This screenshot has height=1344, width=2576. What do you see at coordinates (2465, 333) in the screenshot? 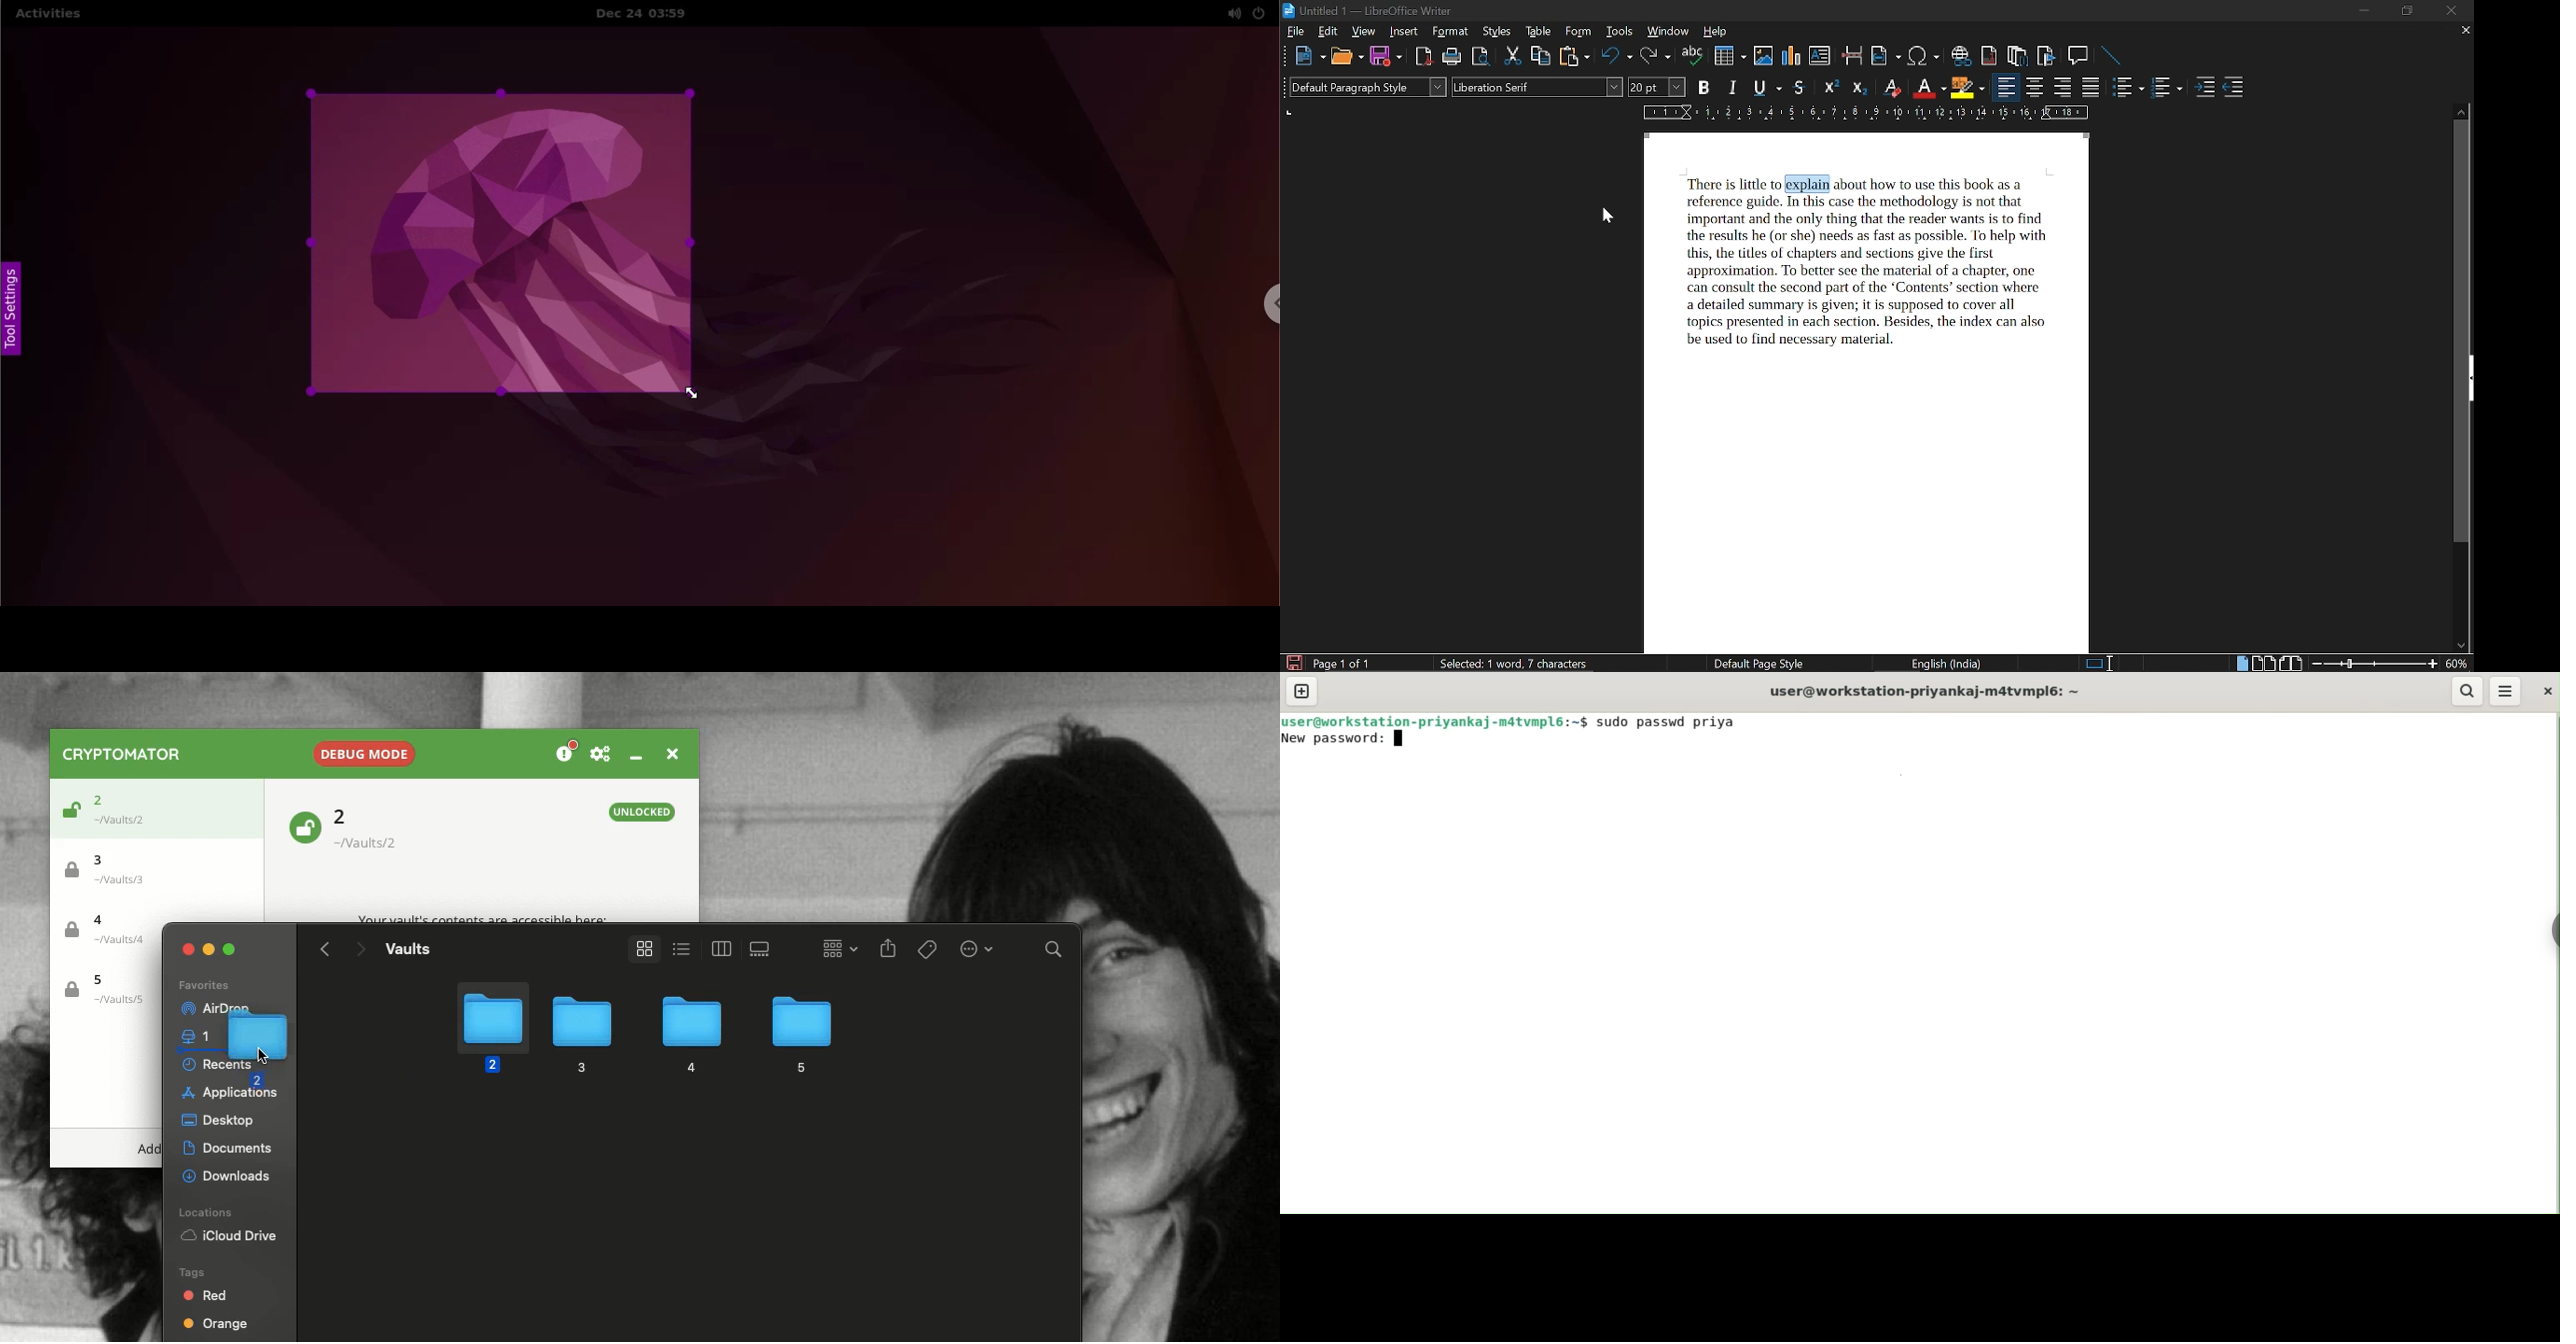
I see `vertical scrollbar` at bounding box center [2465, 333].